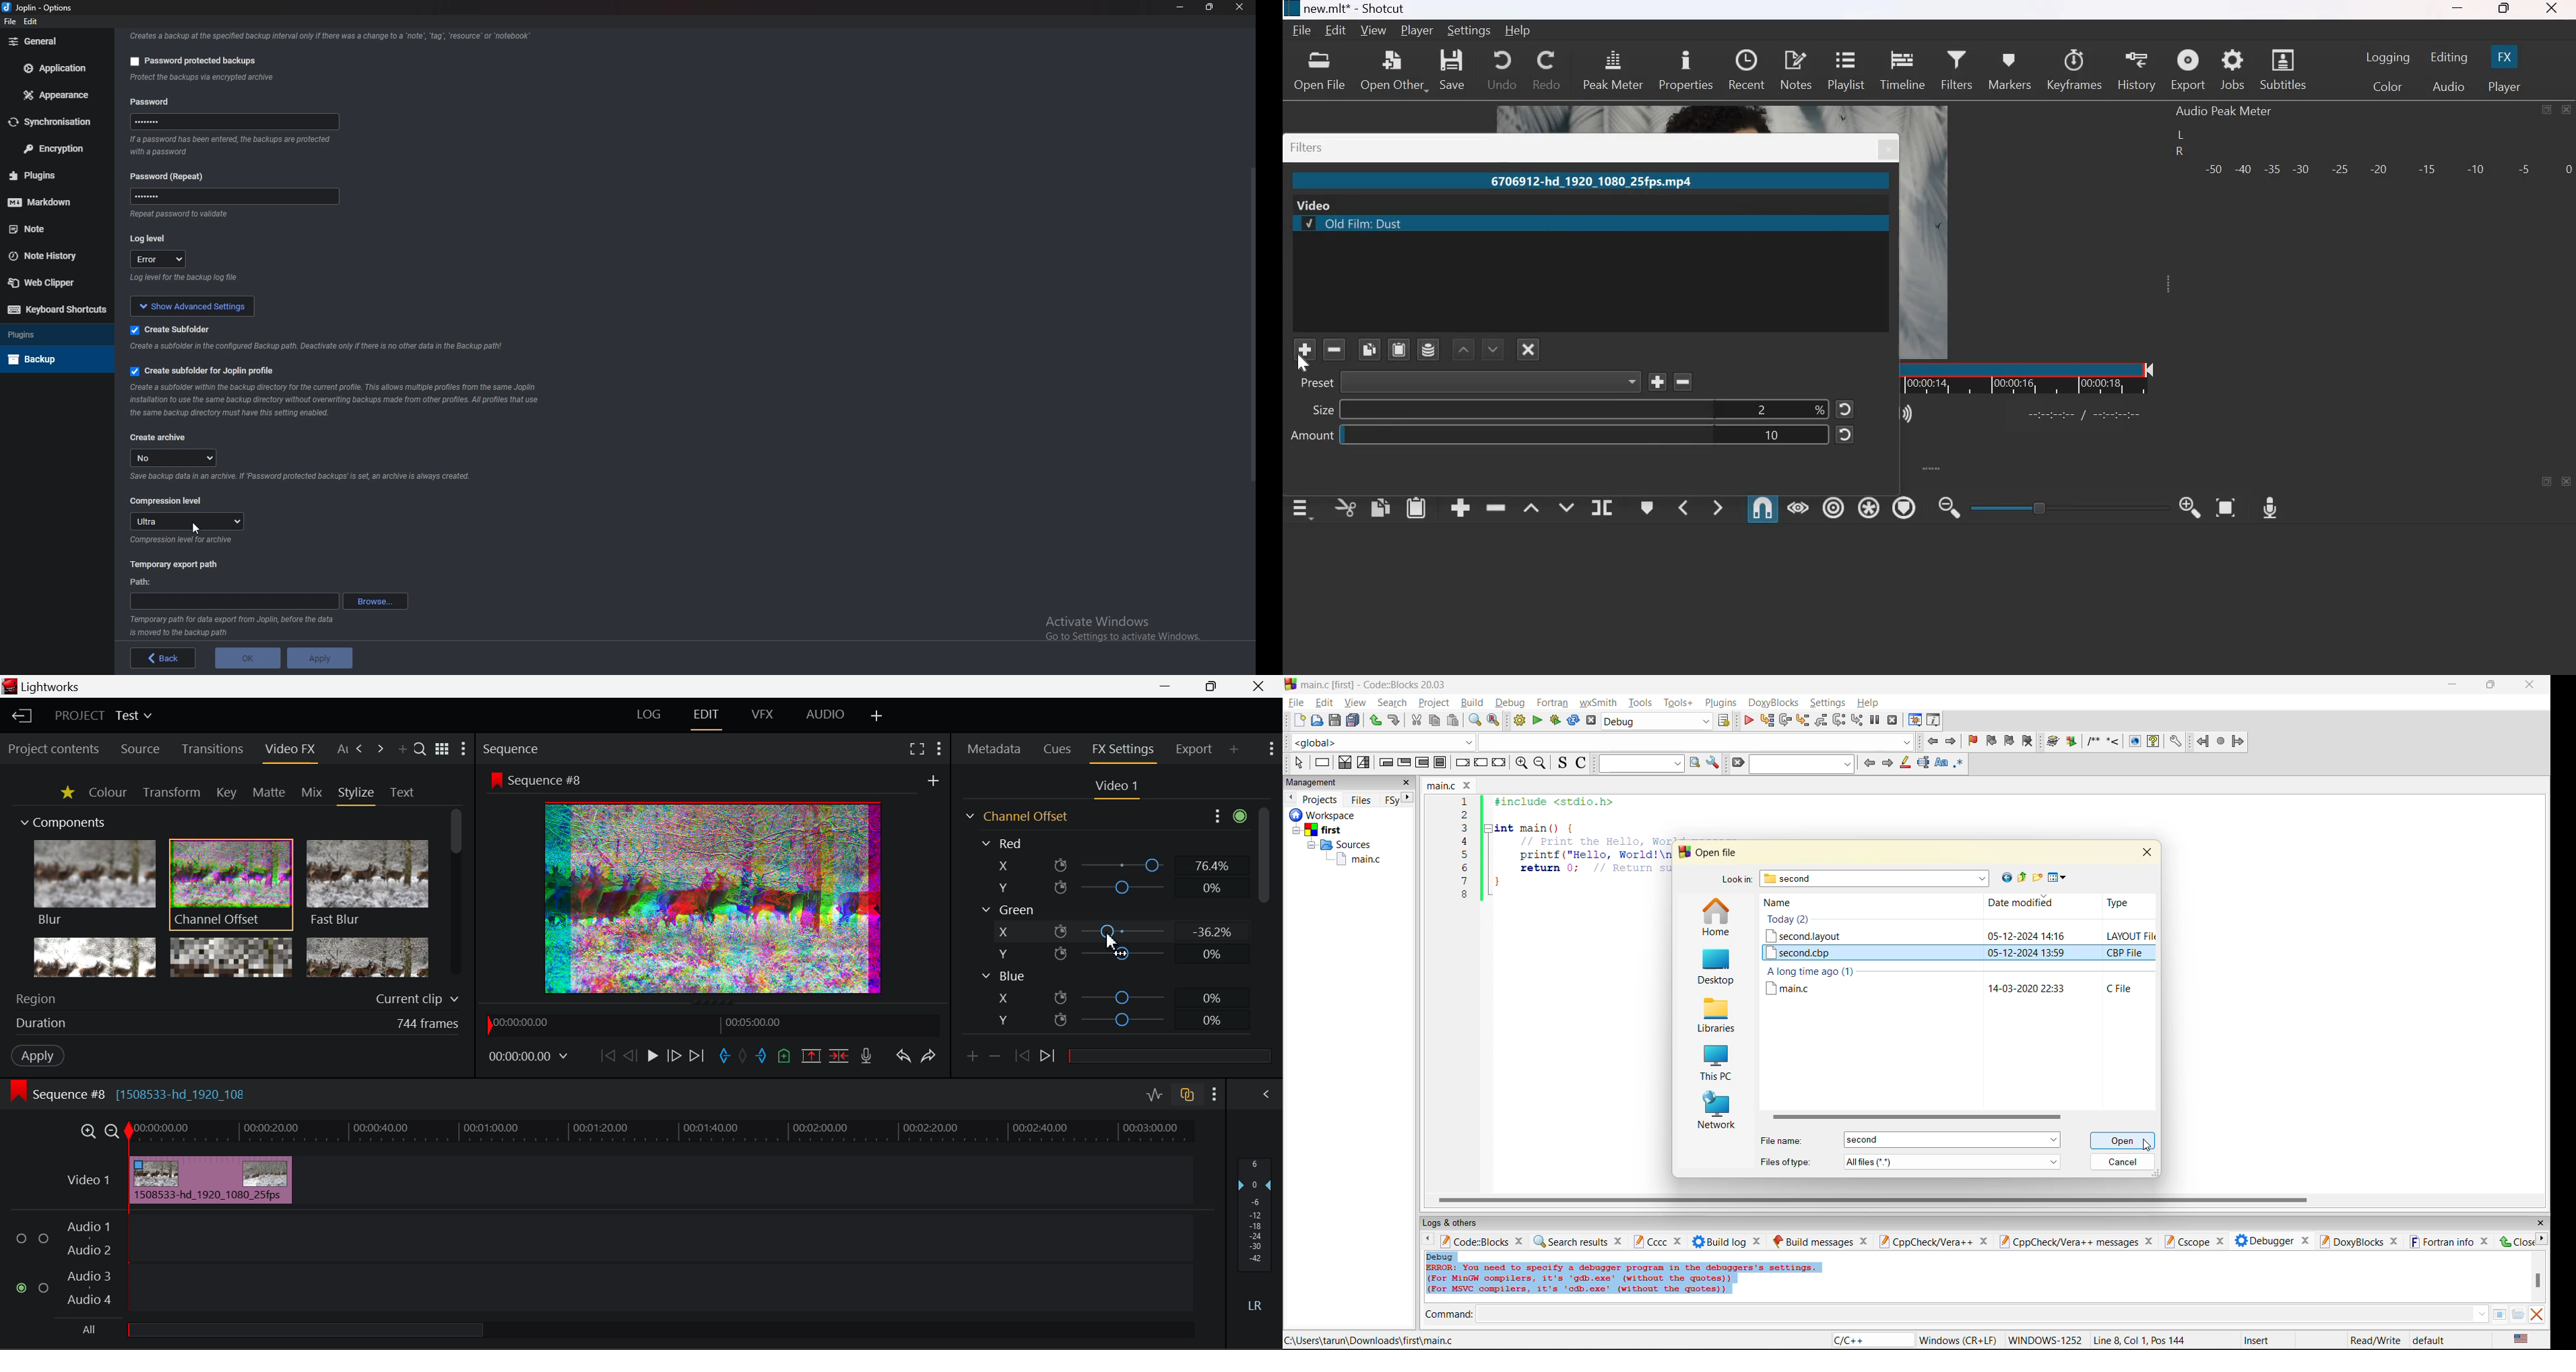  I want to click on info, so click(233, 146).